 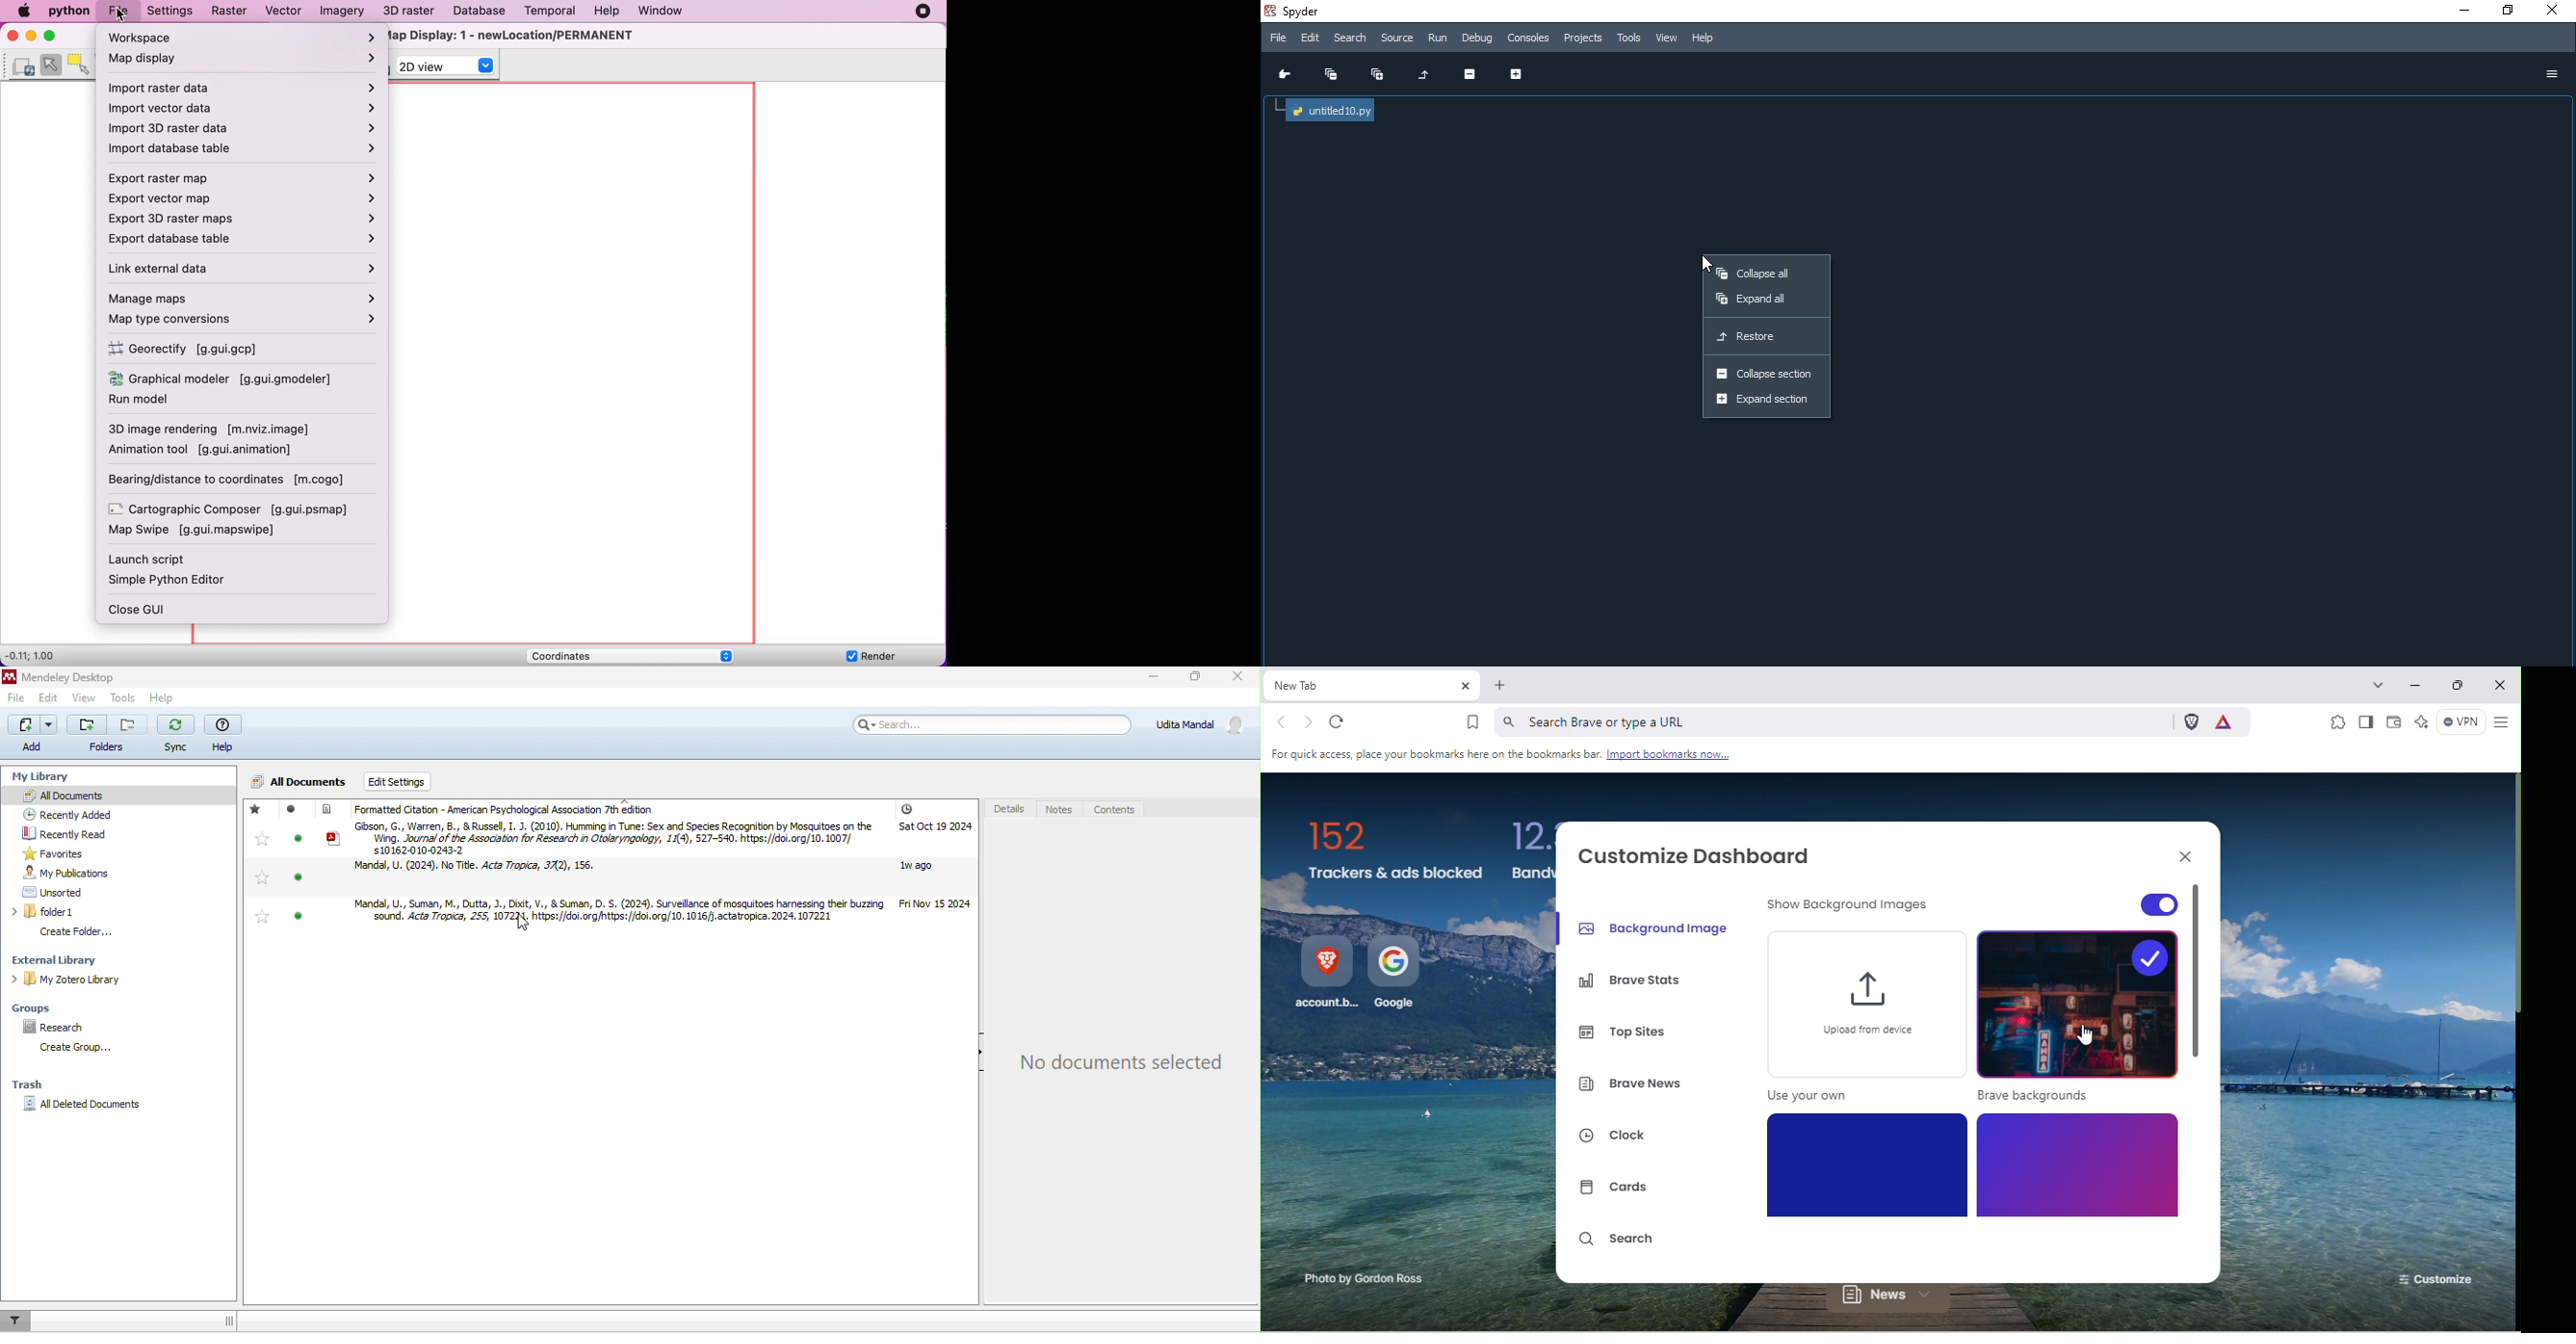 I want to click on Changed background, so click(x=2364, y=1013).